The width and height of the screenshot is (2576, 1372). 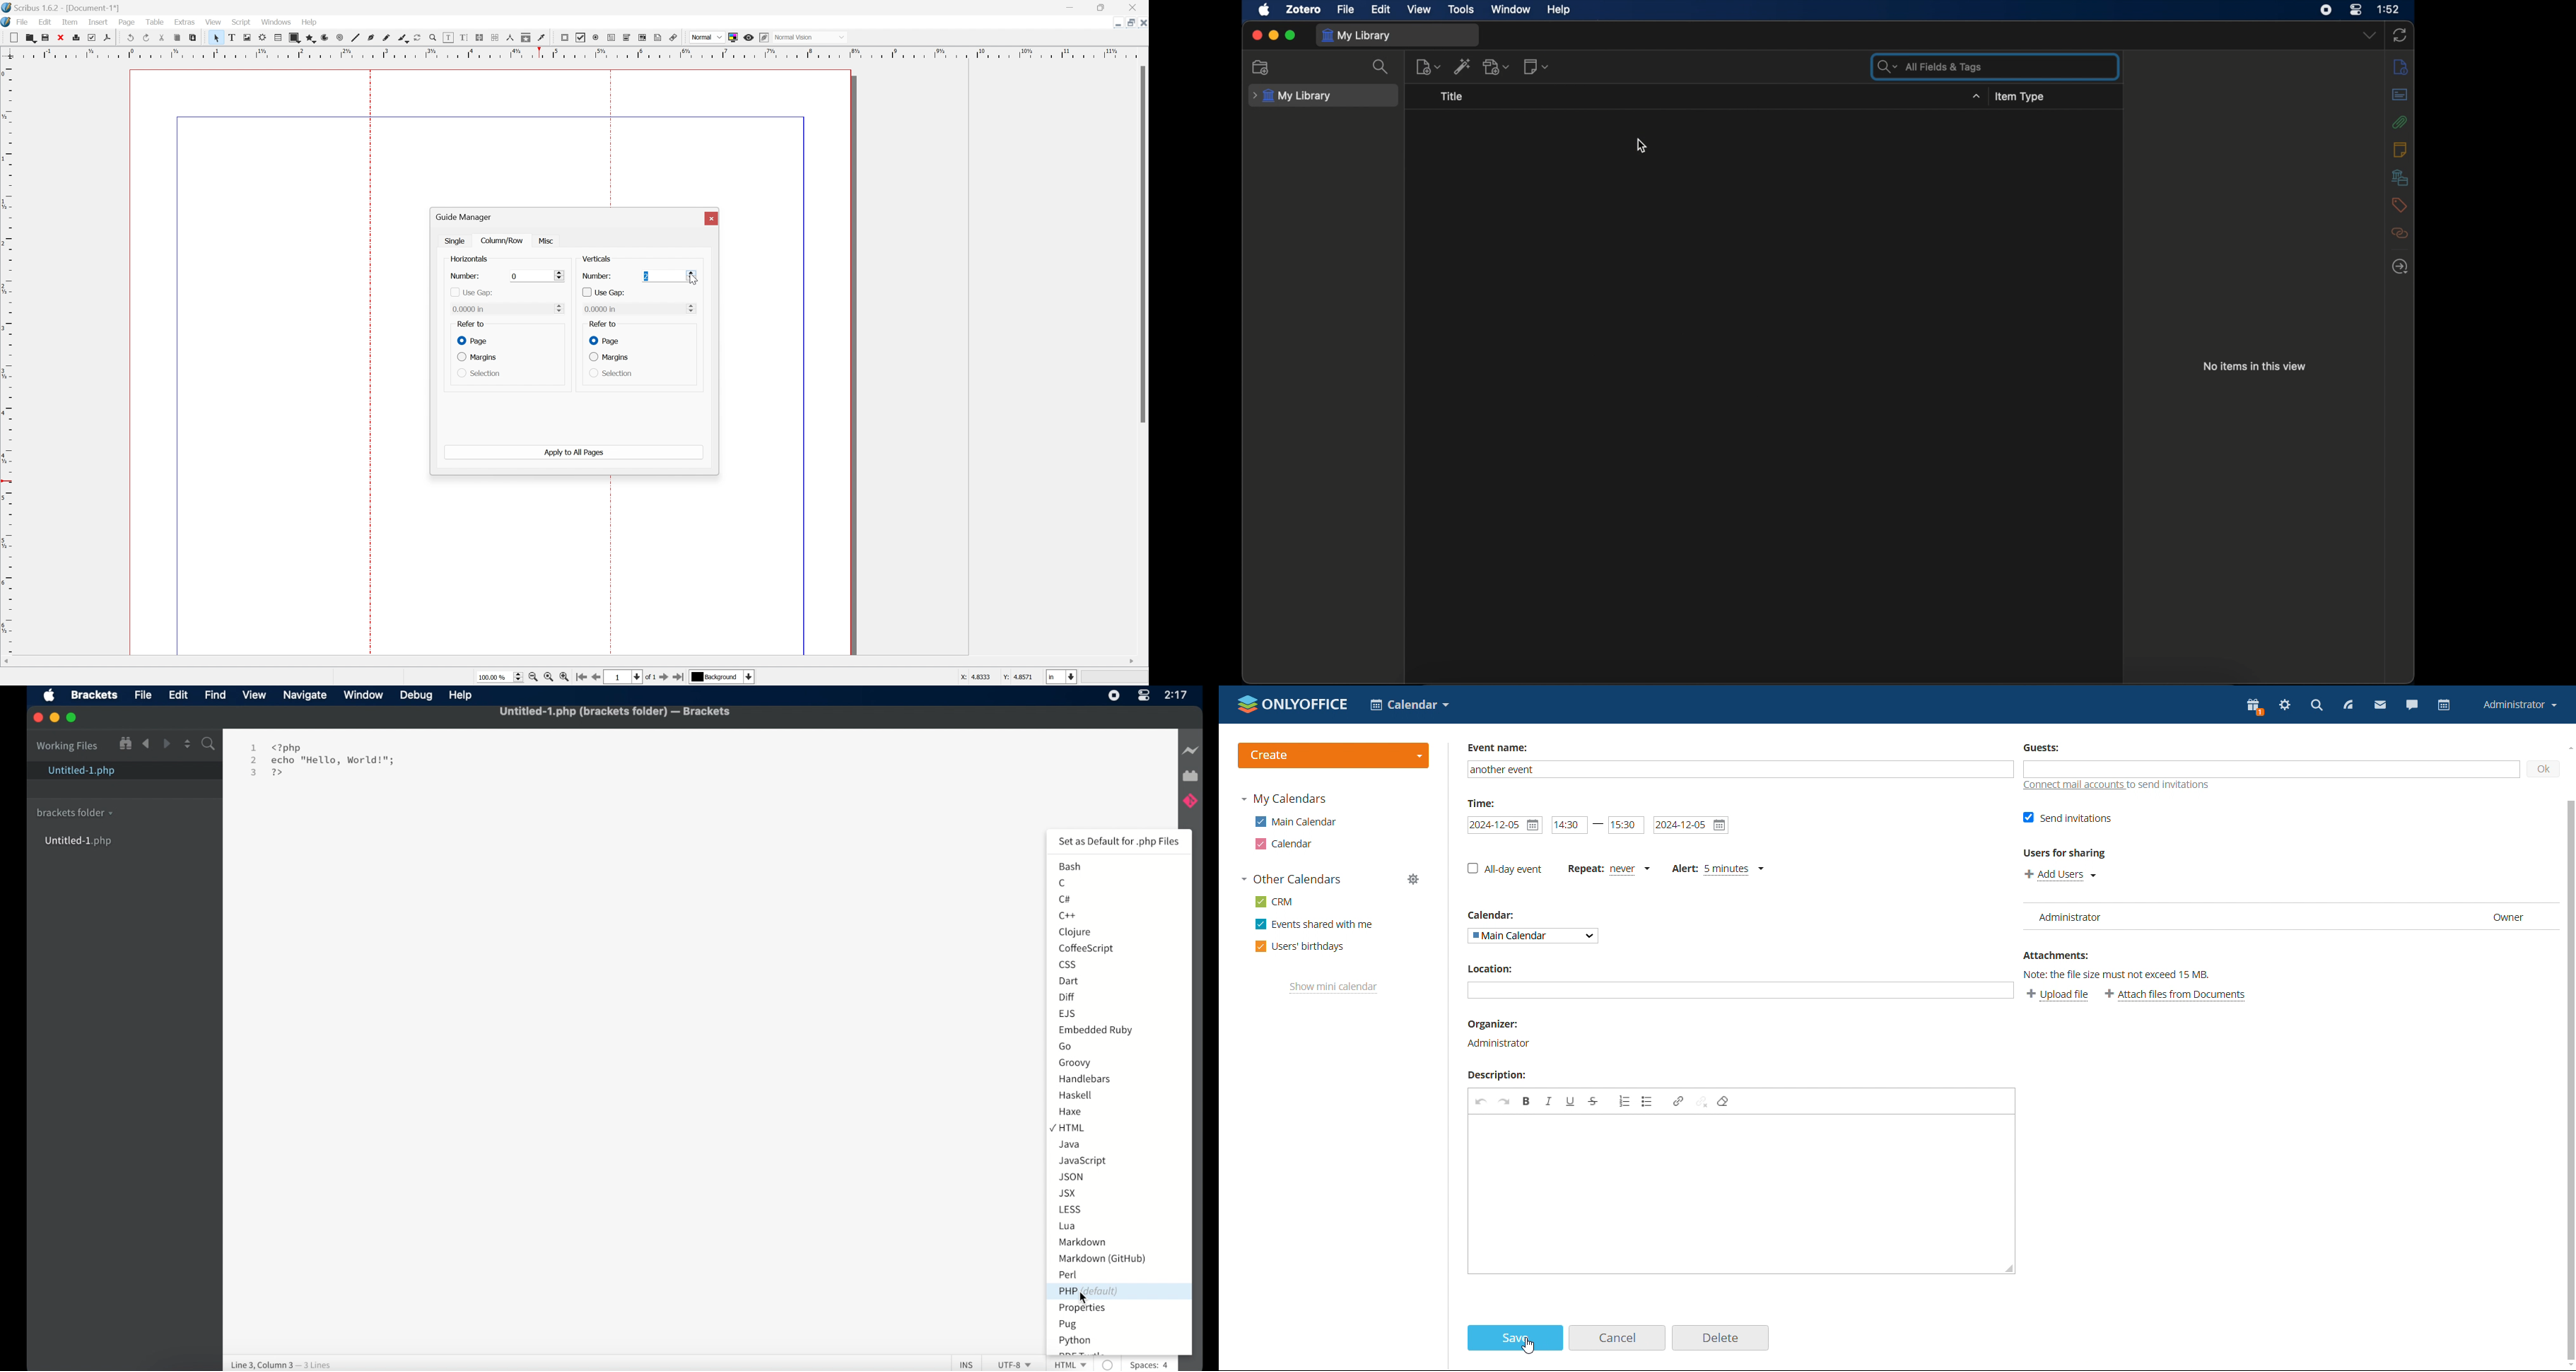 I want to click on find, so click(x=217, y=696).